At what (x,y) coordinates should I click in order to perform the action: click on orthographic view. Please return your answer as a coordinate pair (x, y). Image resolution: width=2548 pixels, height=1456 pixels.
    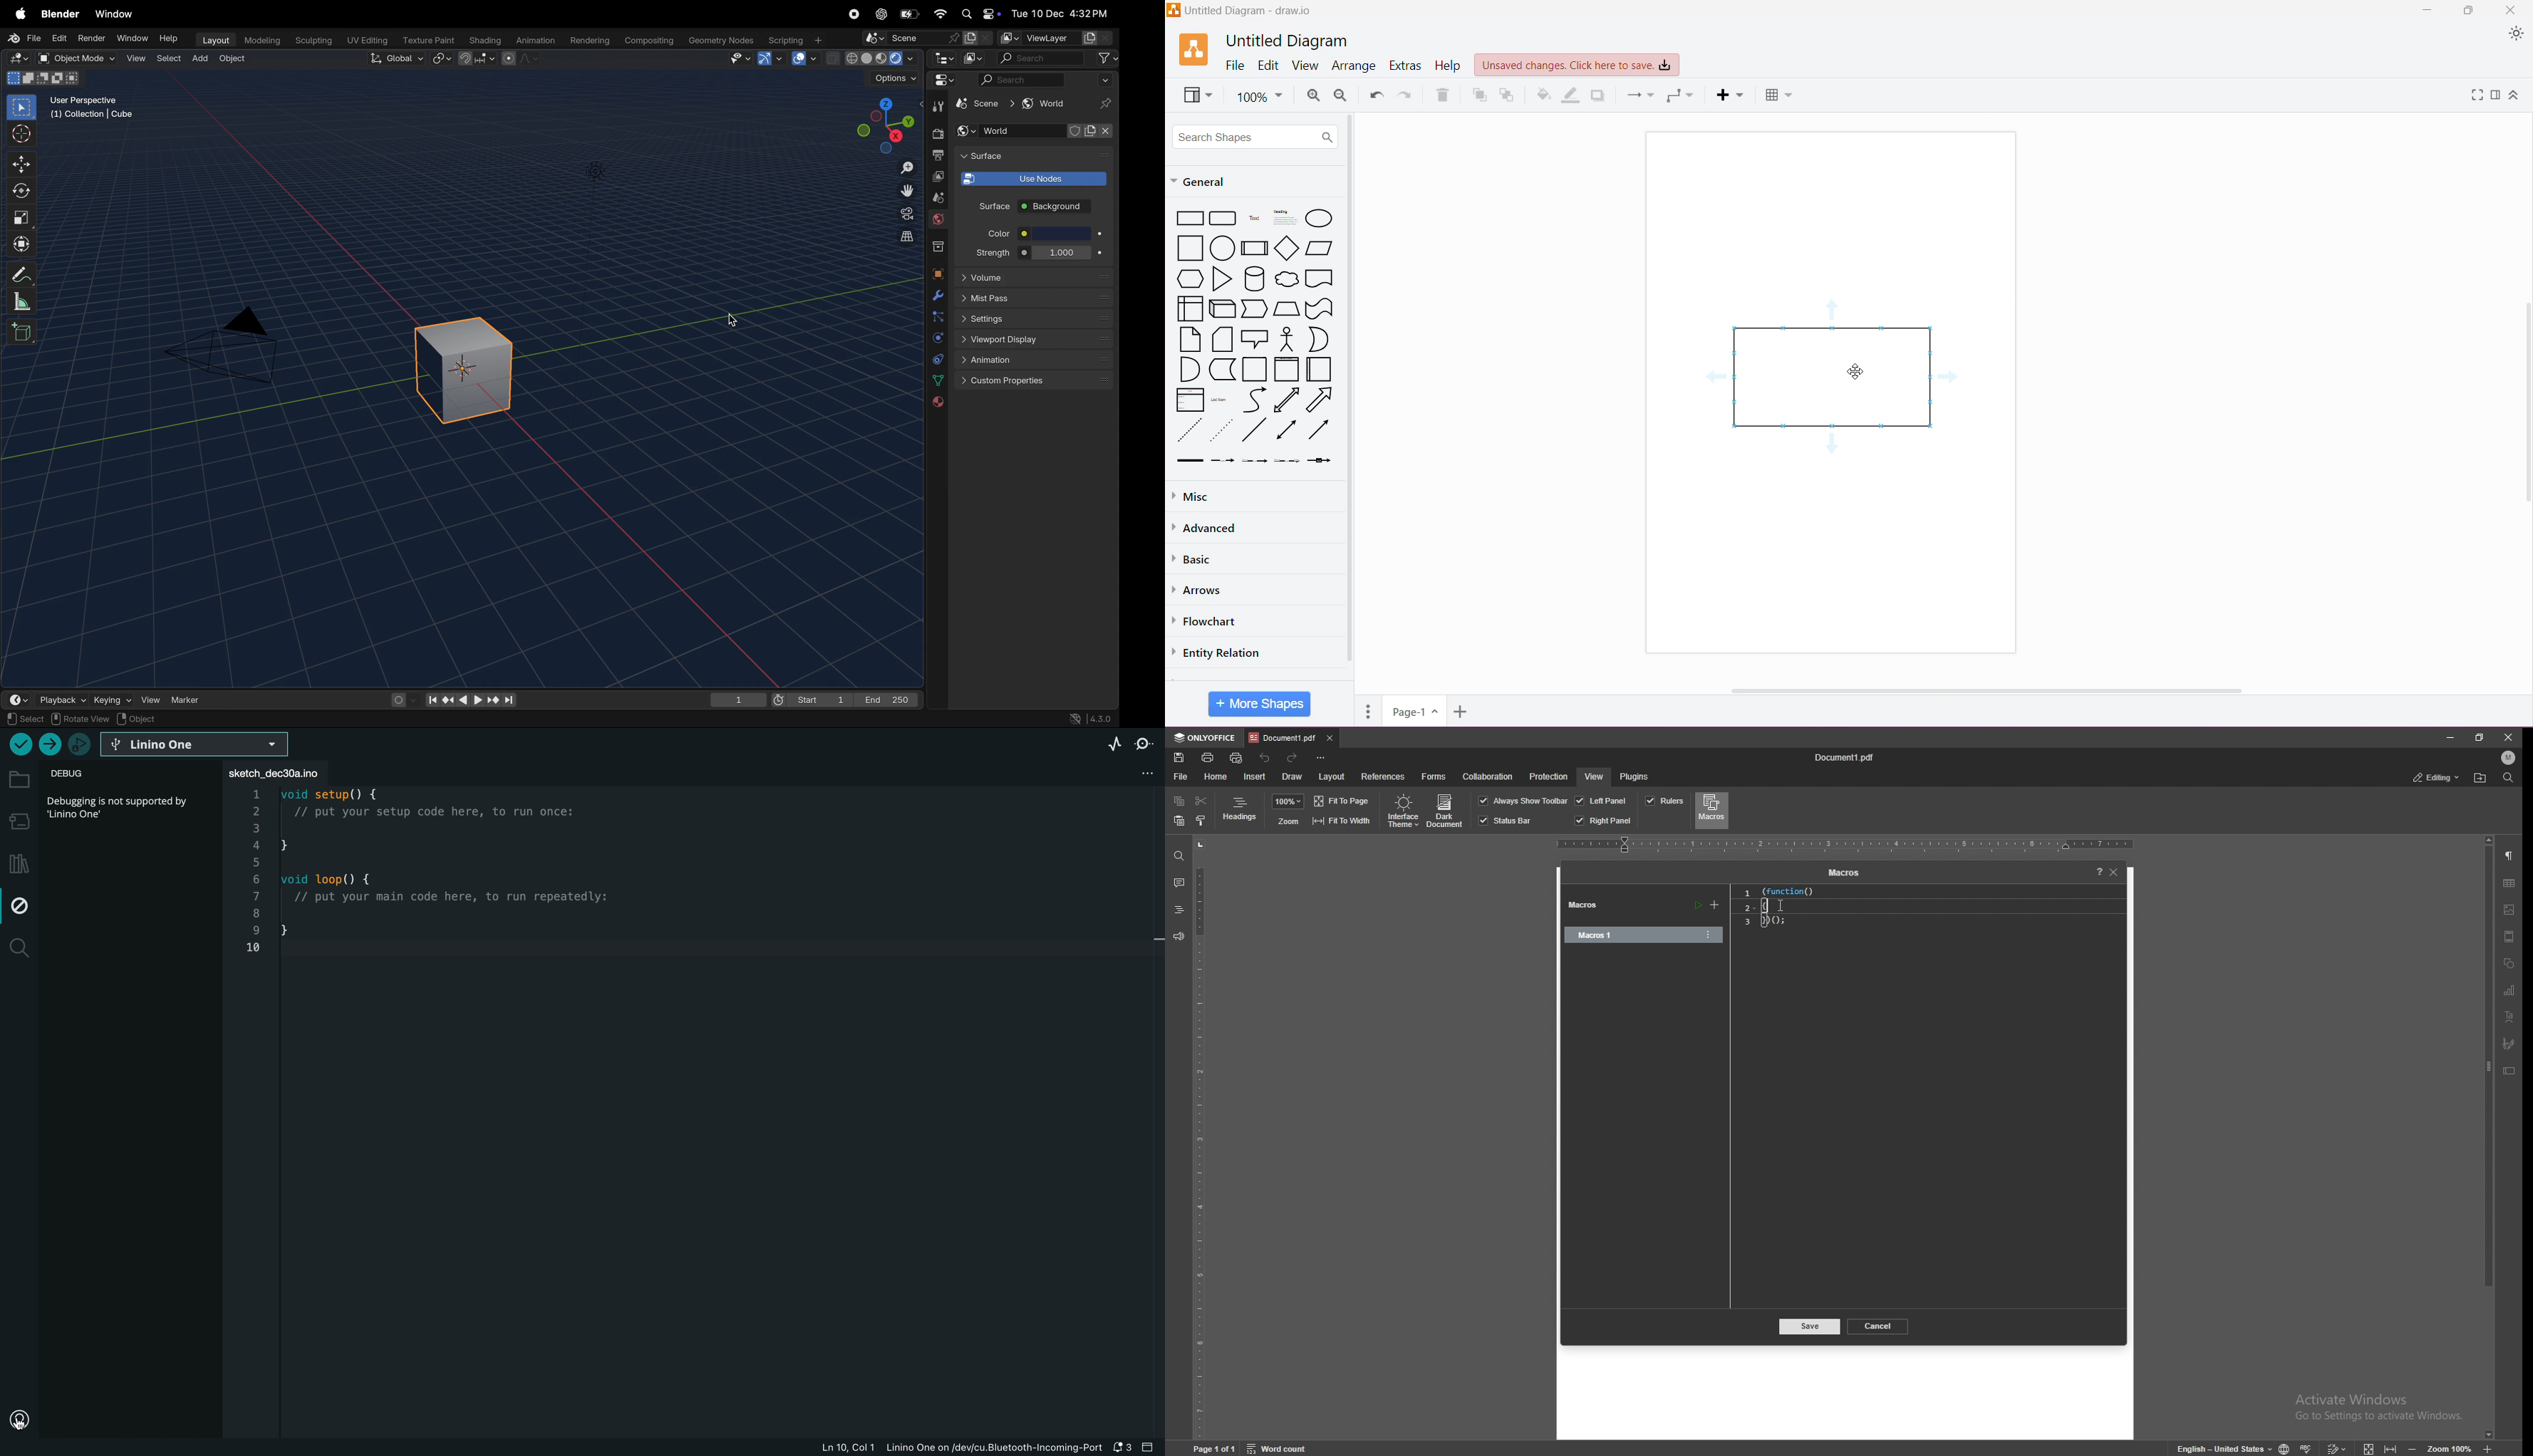
    Looking at the image, I should click on (901, 237).